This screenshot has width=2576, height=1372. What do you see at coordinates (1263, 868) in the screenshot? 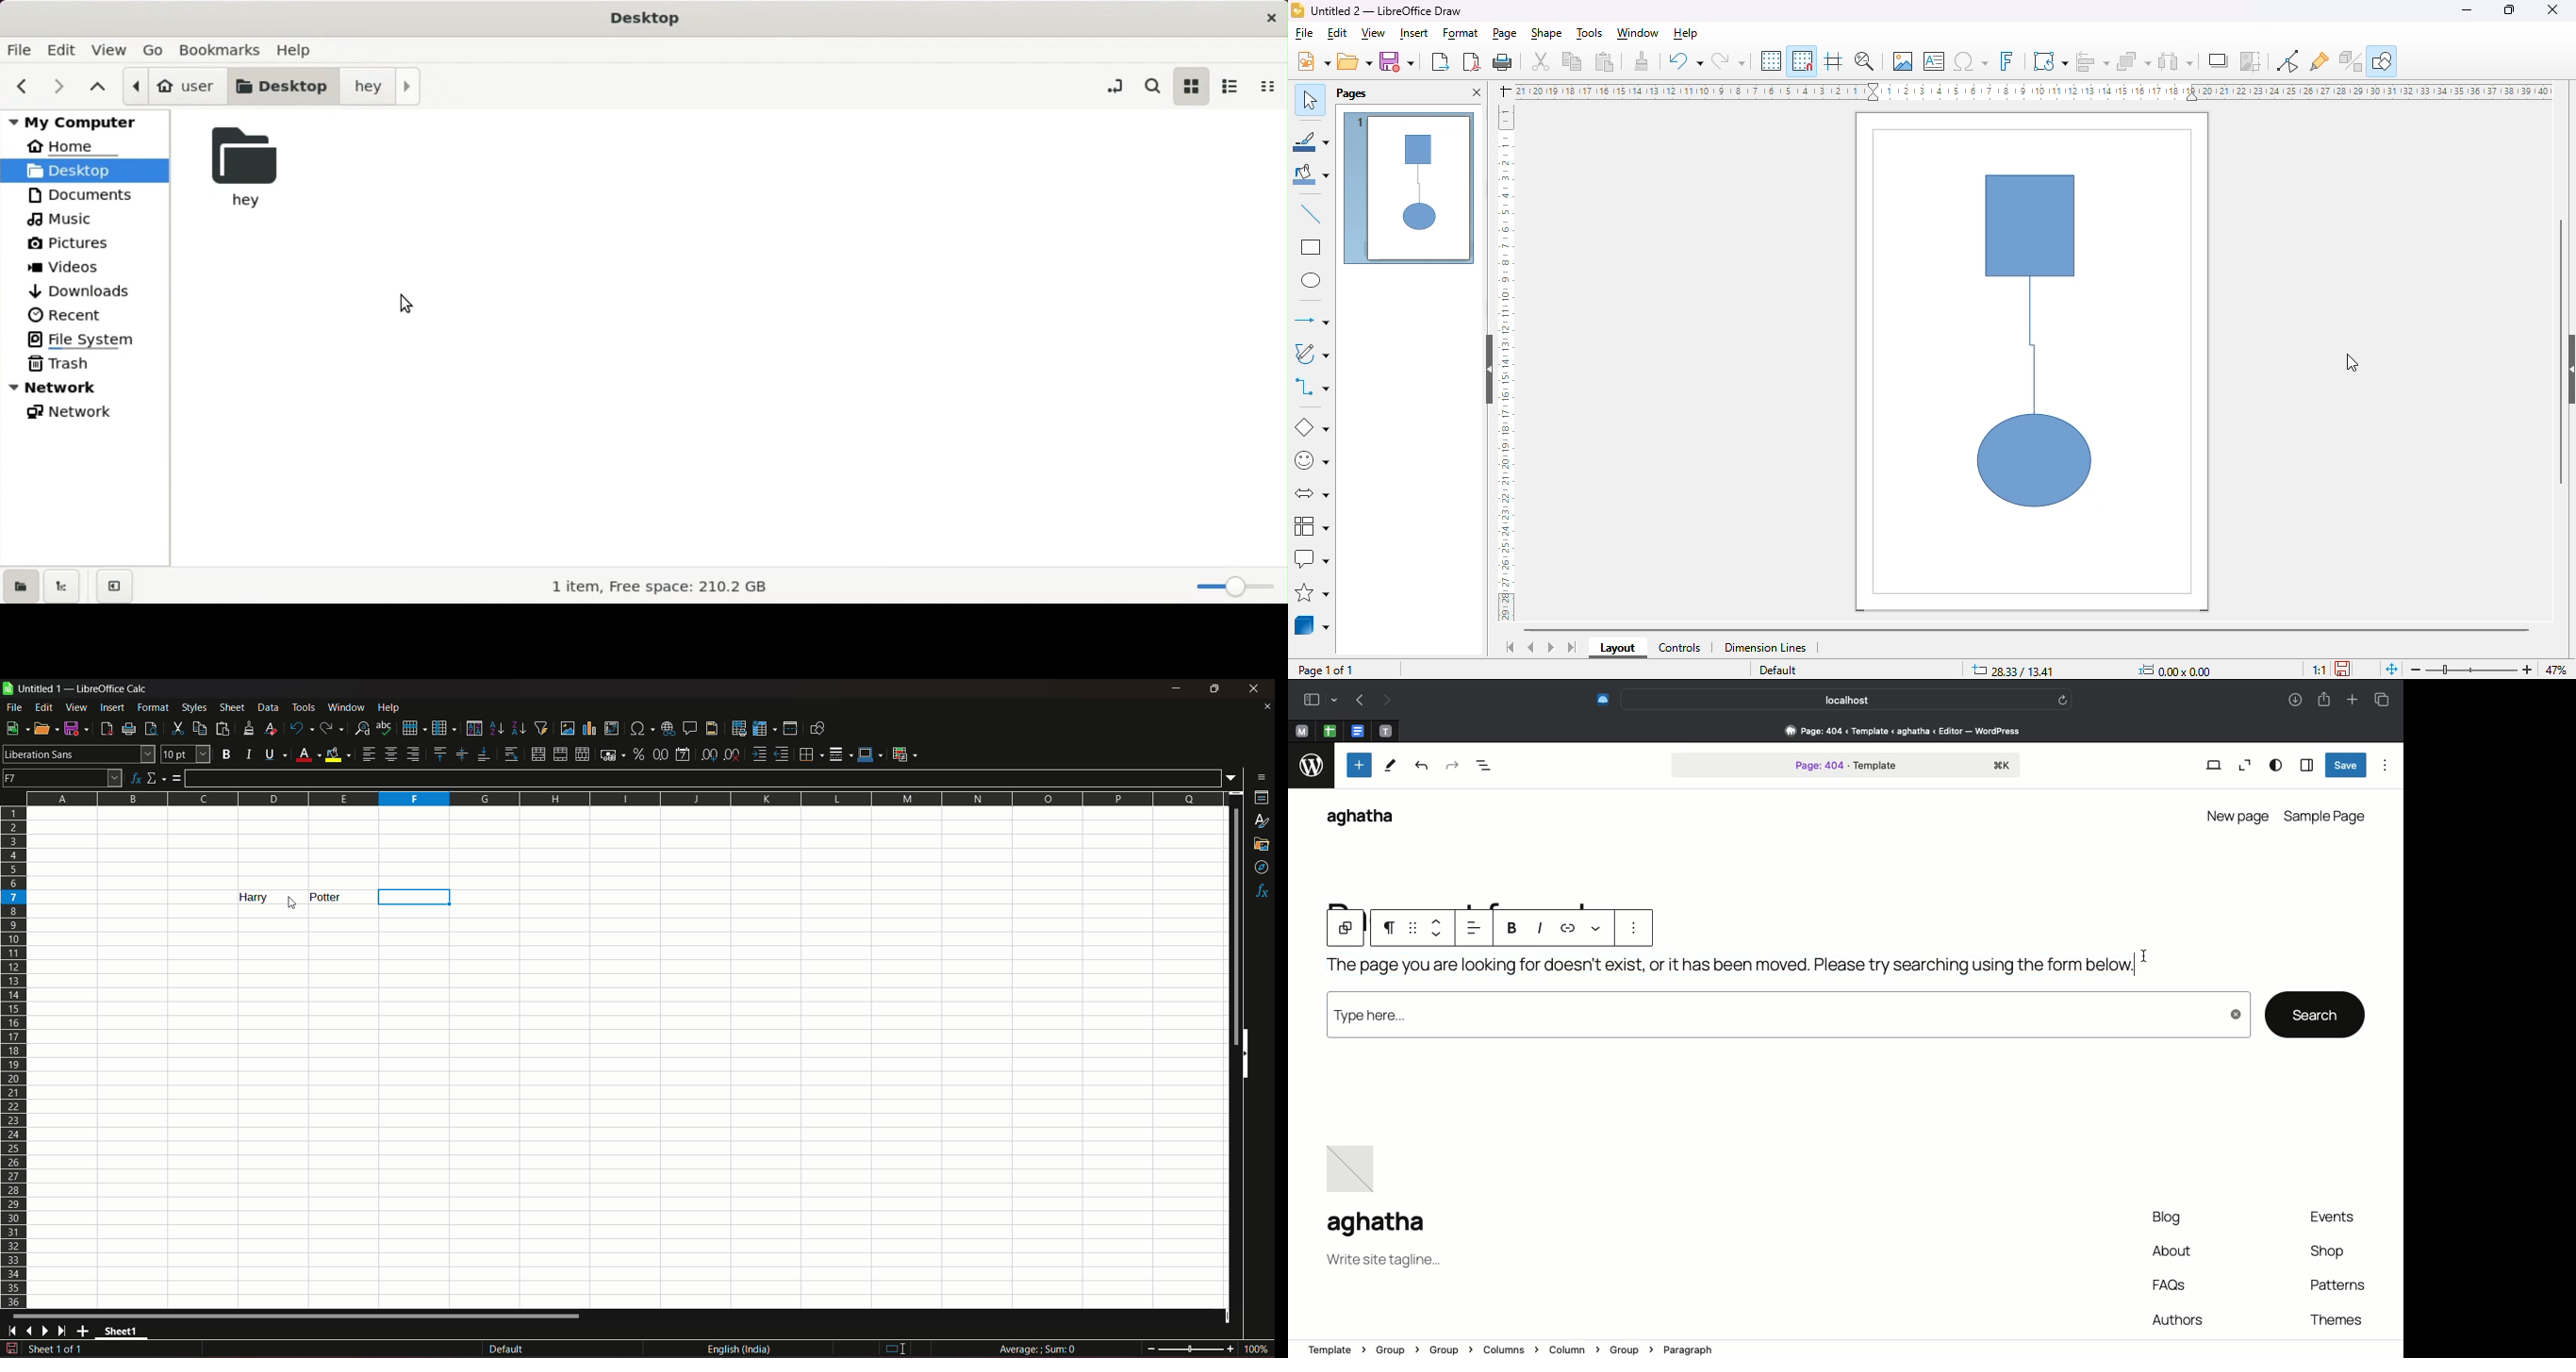
I see `navigator` at bounding box center [1263, 868].